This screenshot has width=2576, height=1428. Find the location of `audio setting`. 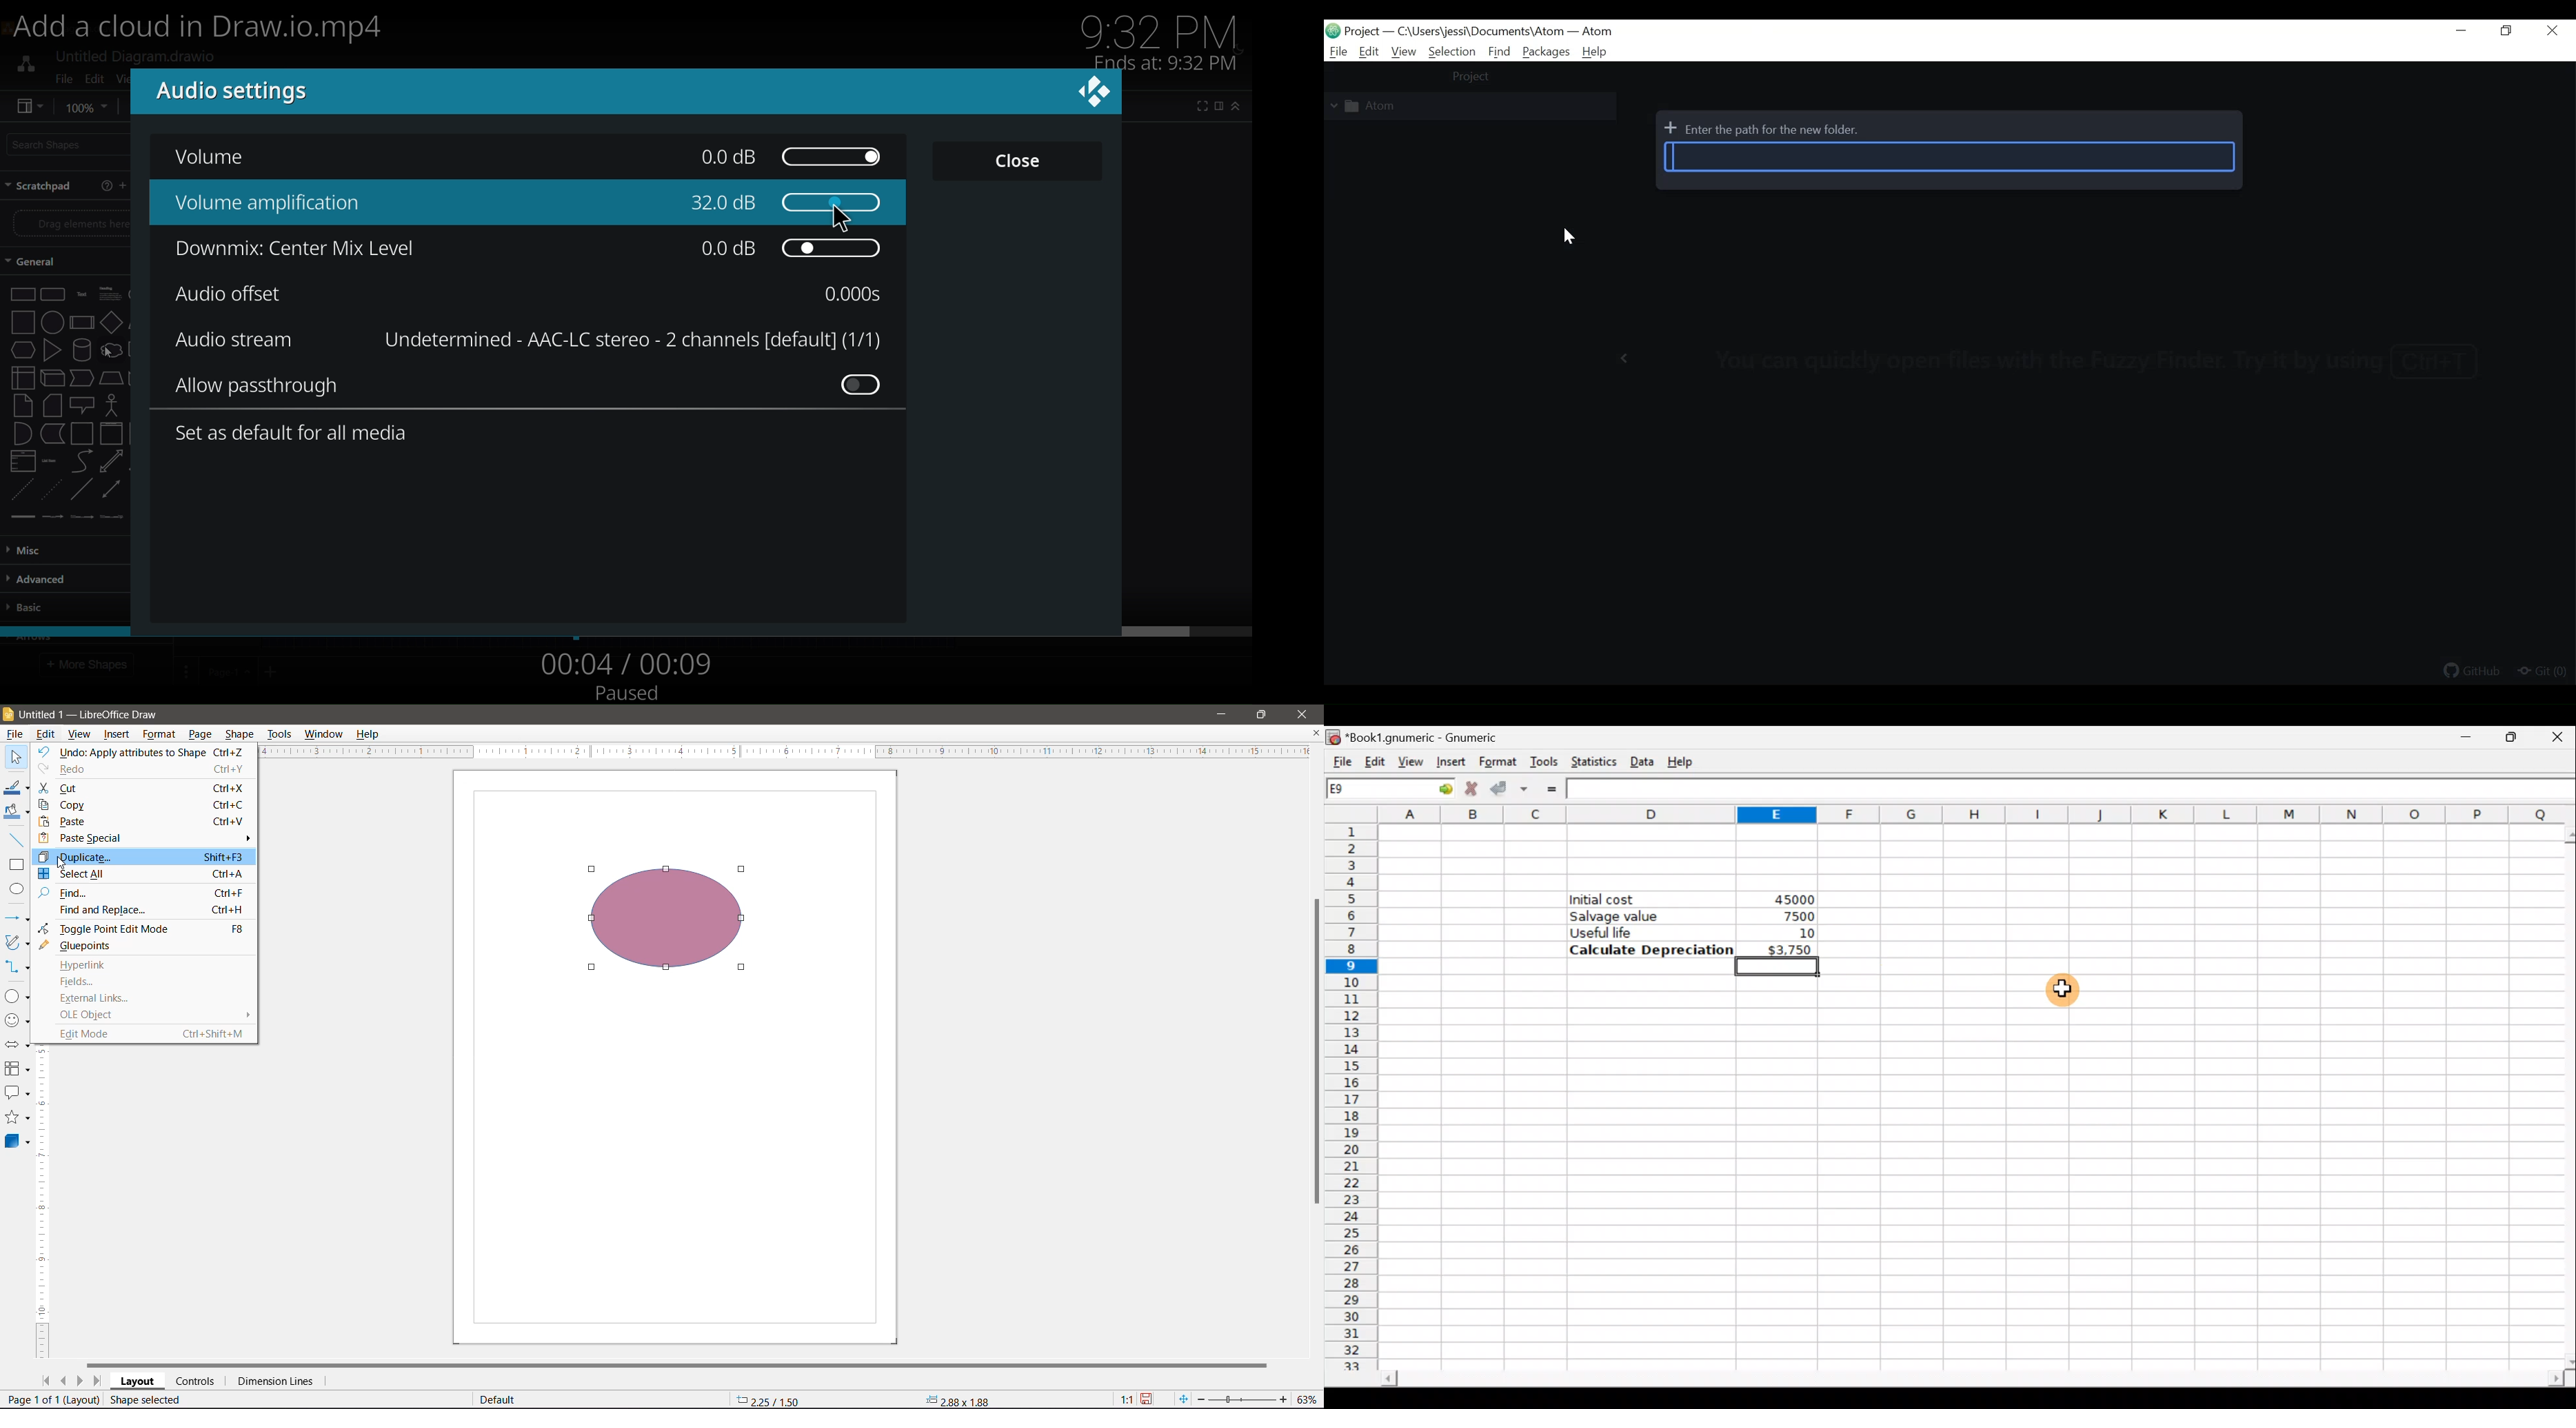

audio setting is located at coordinates (219, 92).